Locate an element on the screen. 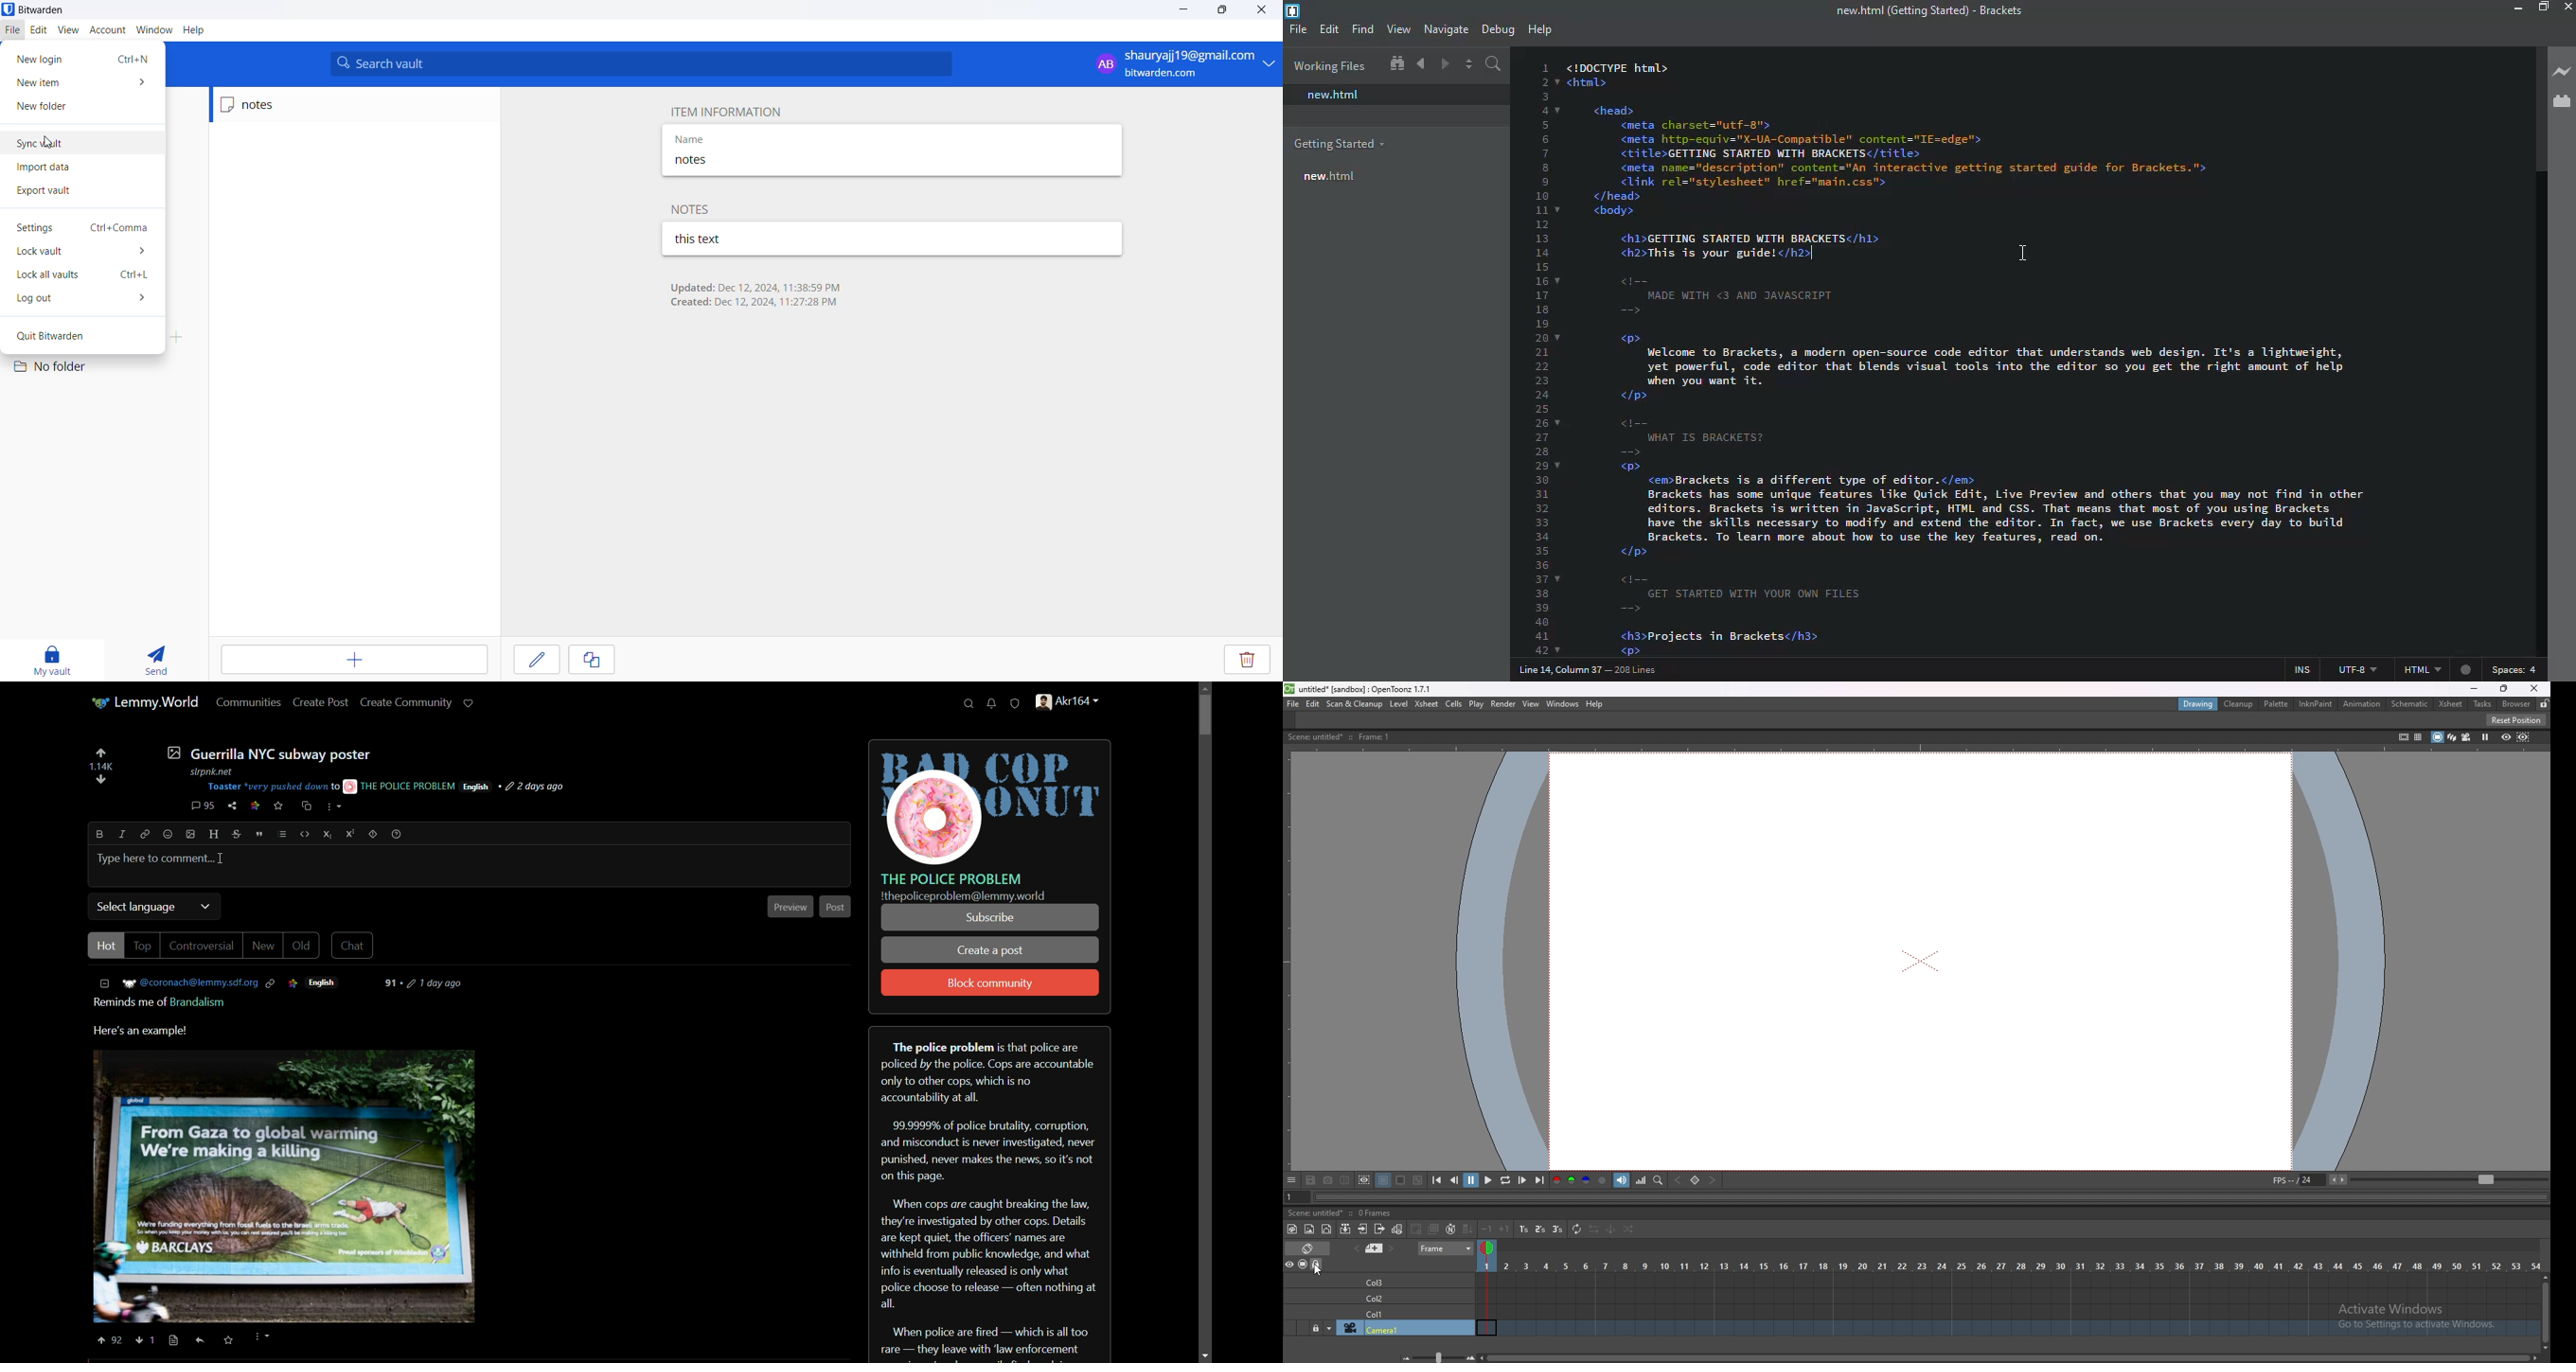  send is located at coordinates (152, 659).